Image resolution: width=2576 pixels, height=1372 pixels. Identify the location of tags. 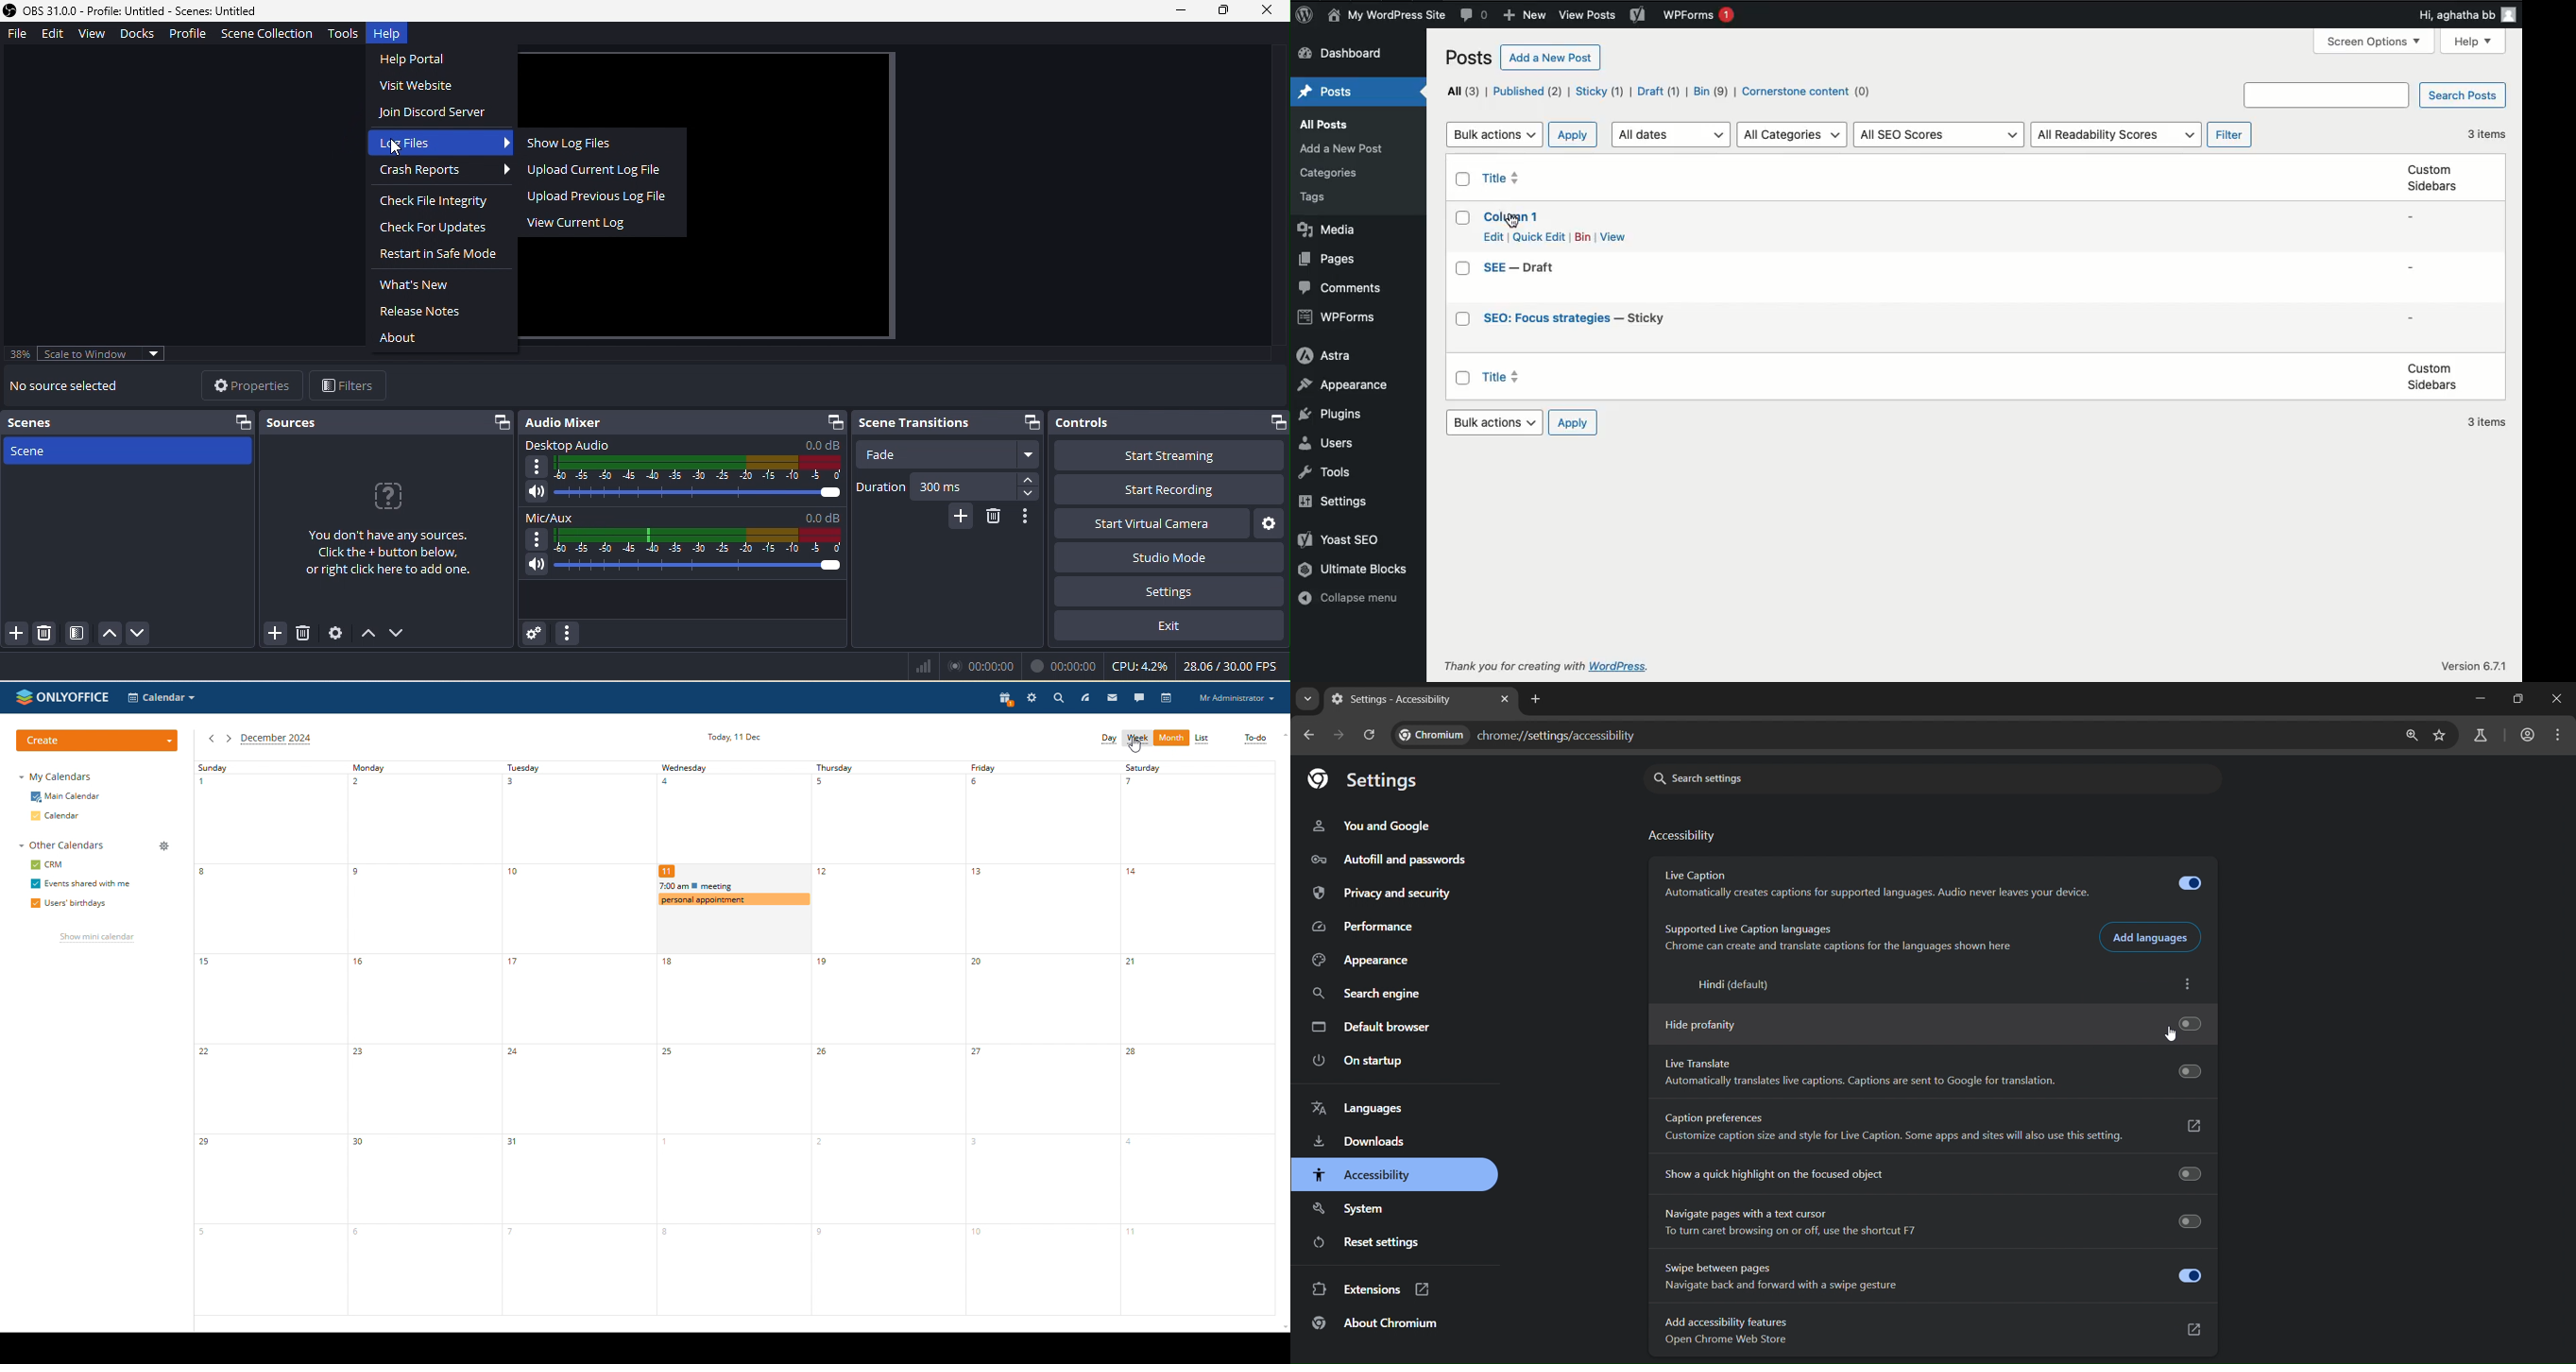
(1317, 197).